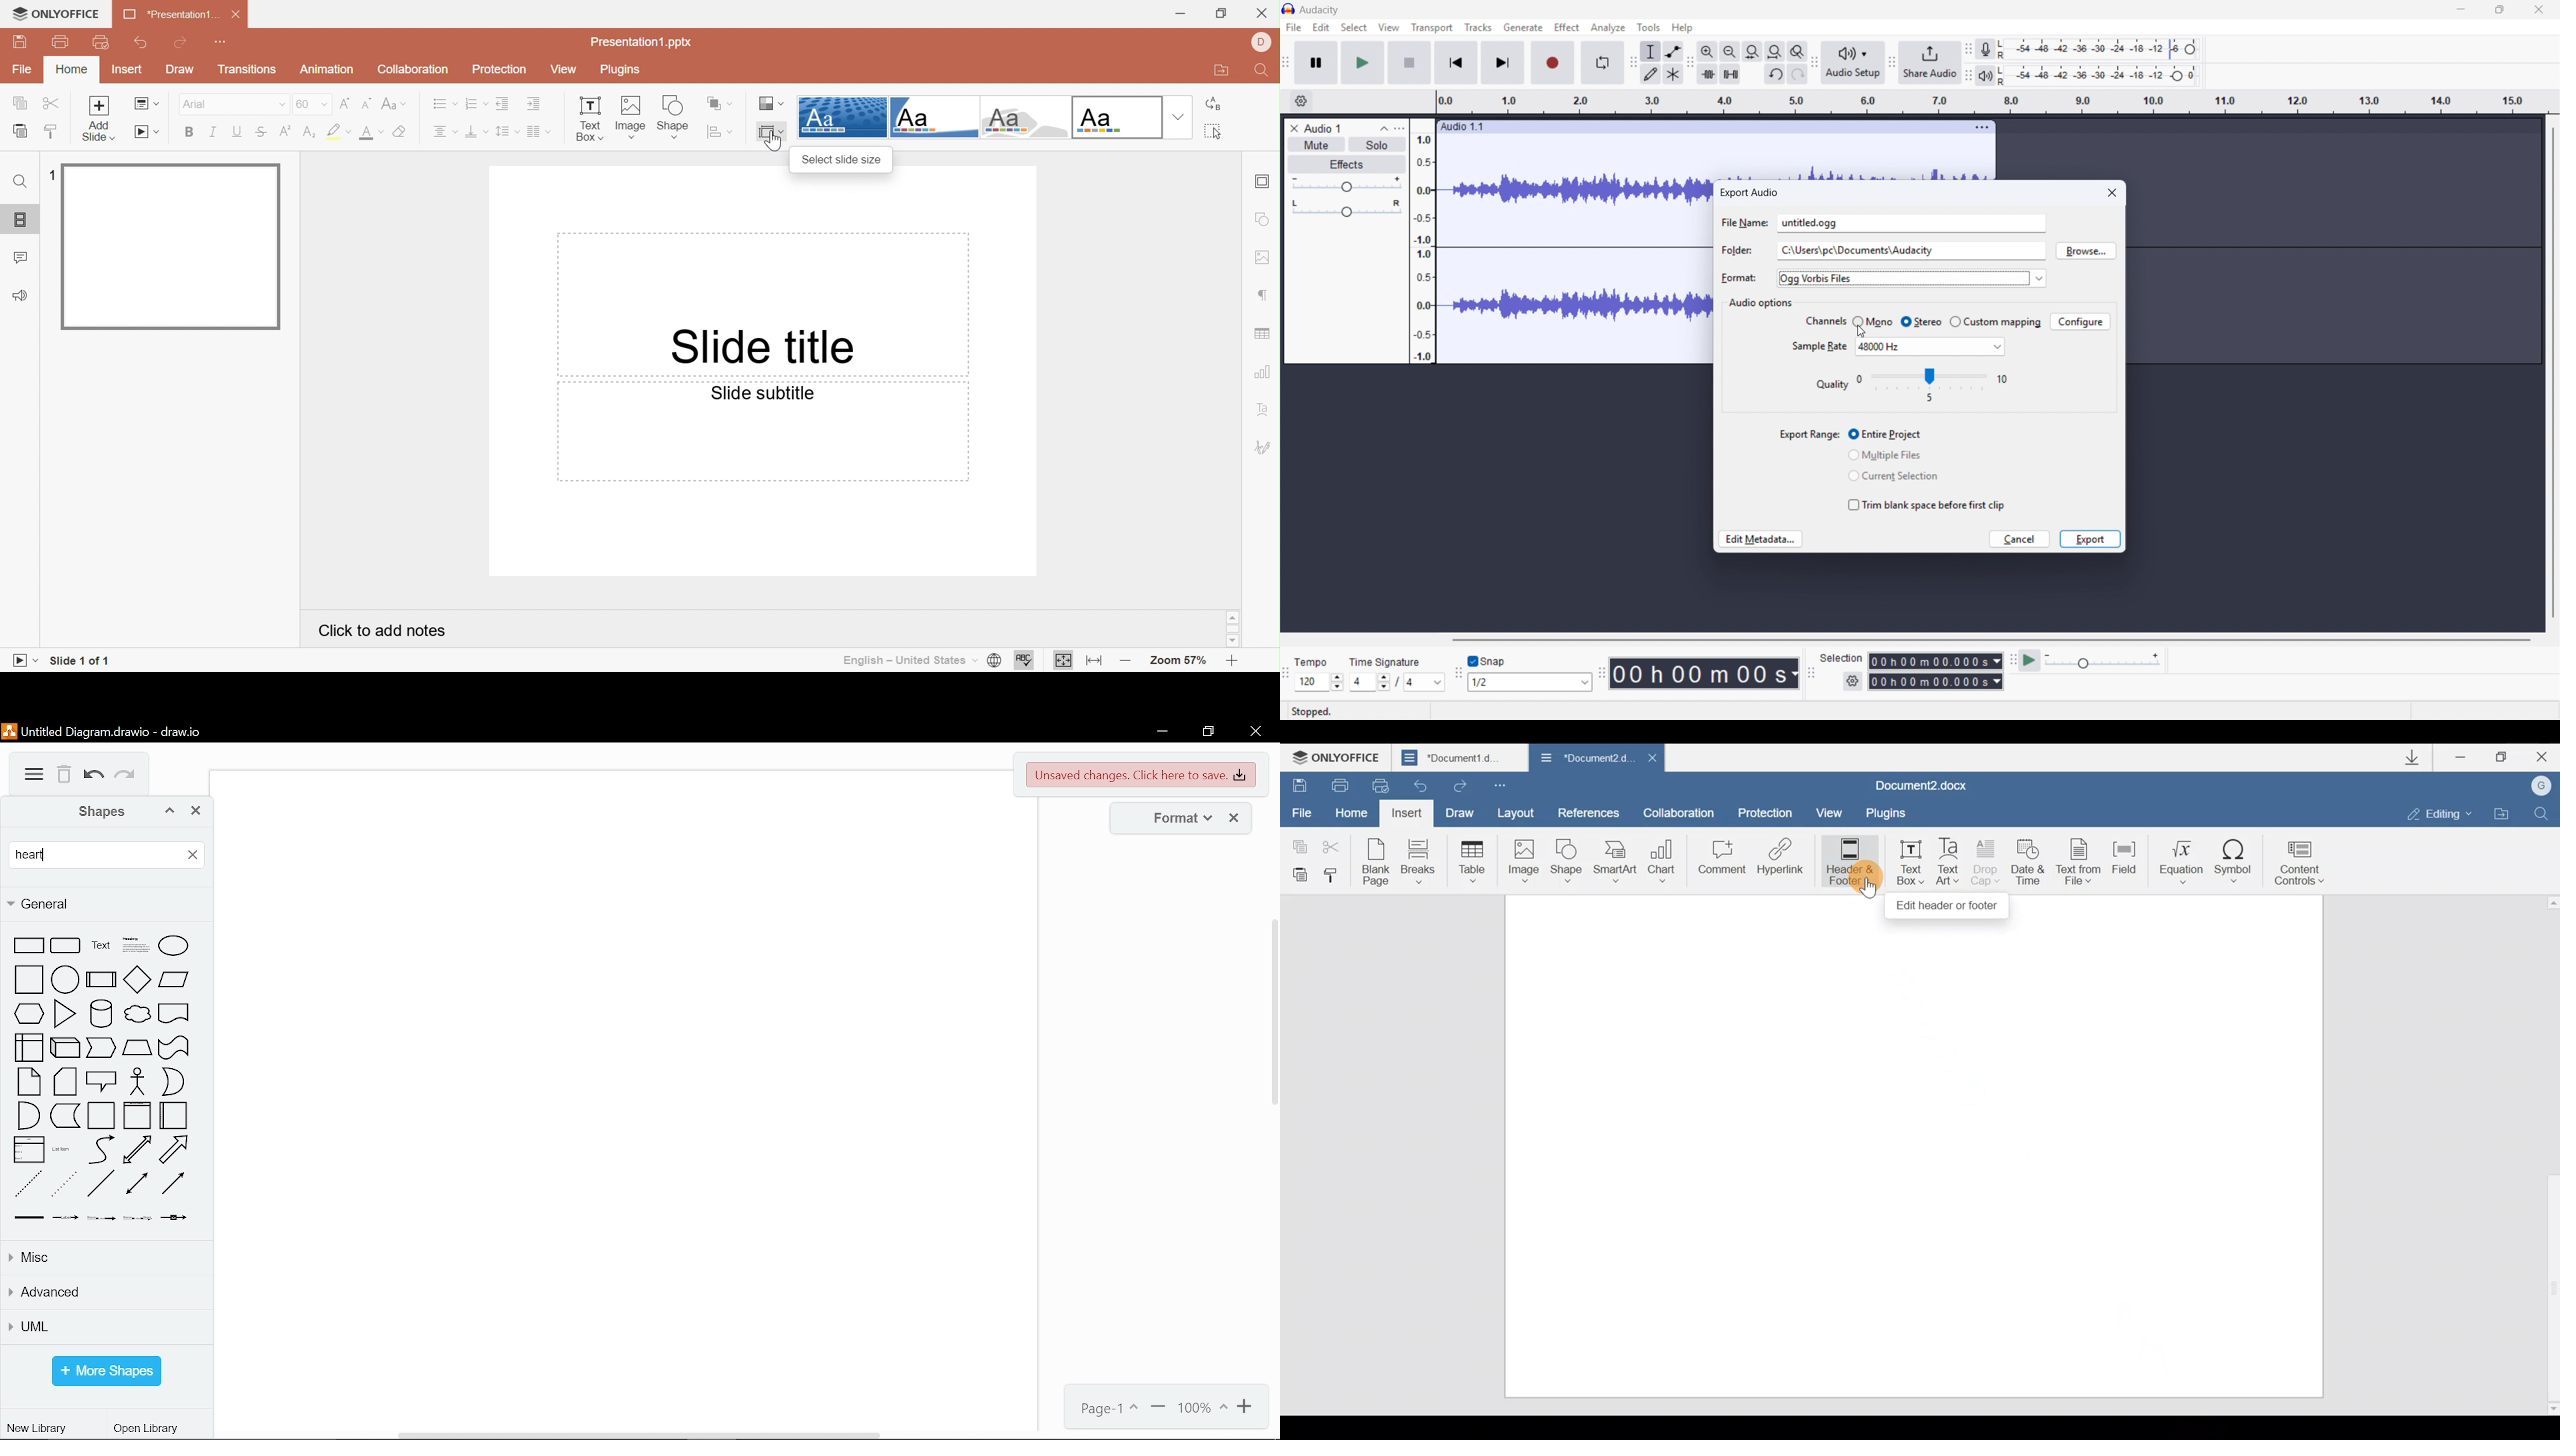  Describe the element at coordinates (106, 1294) in the screenshot. I see `advanced` at that location.